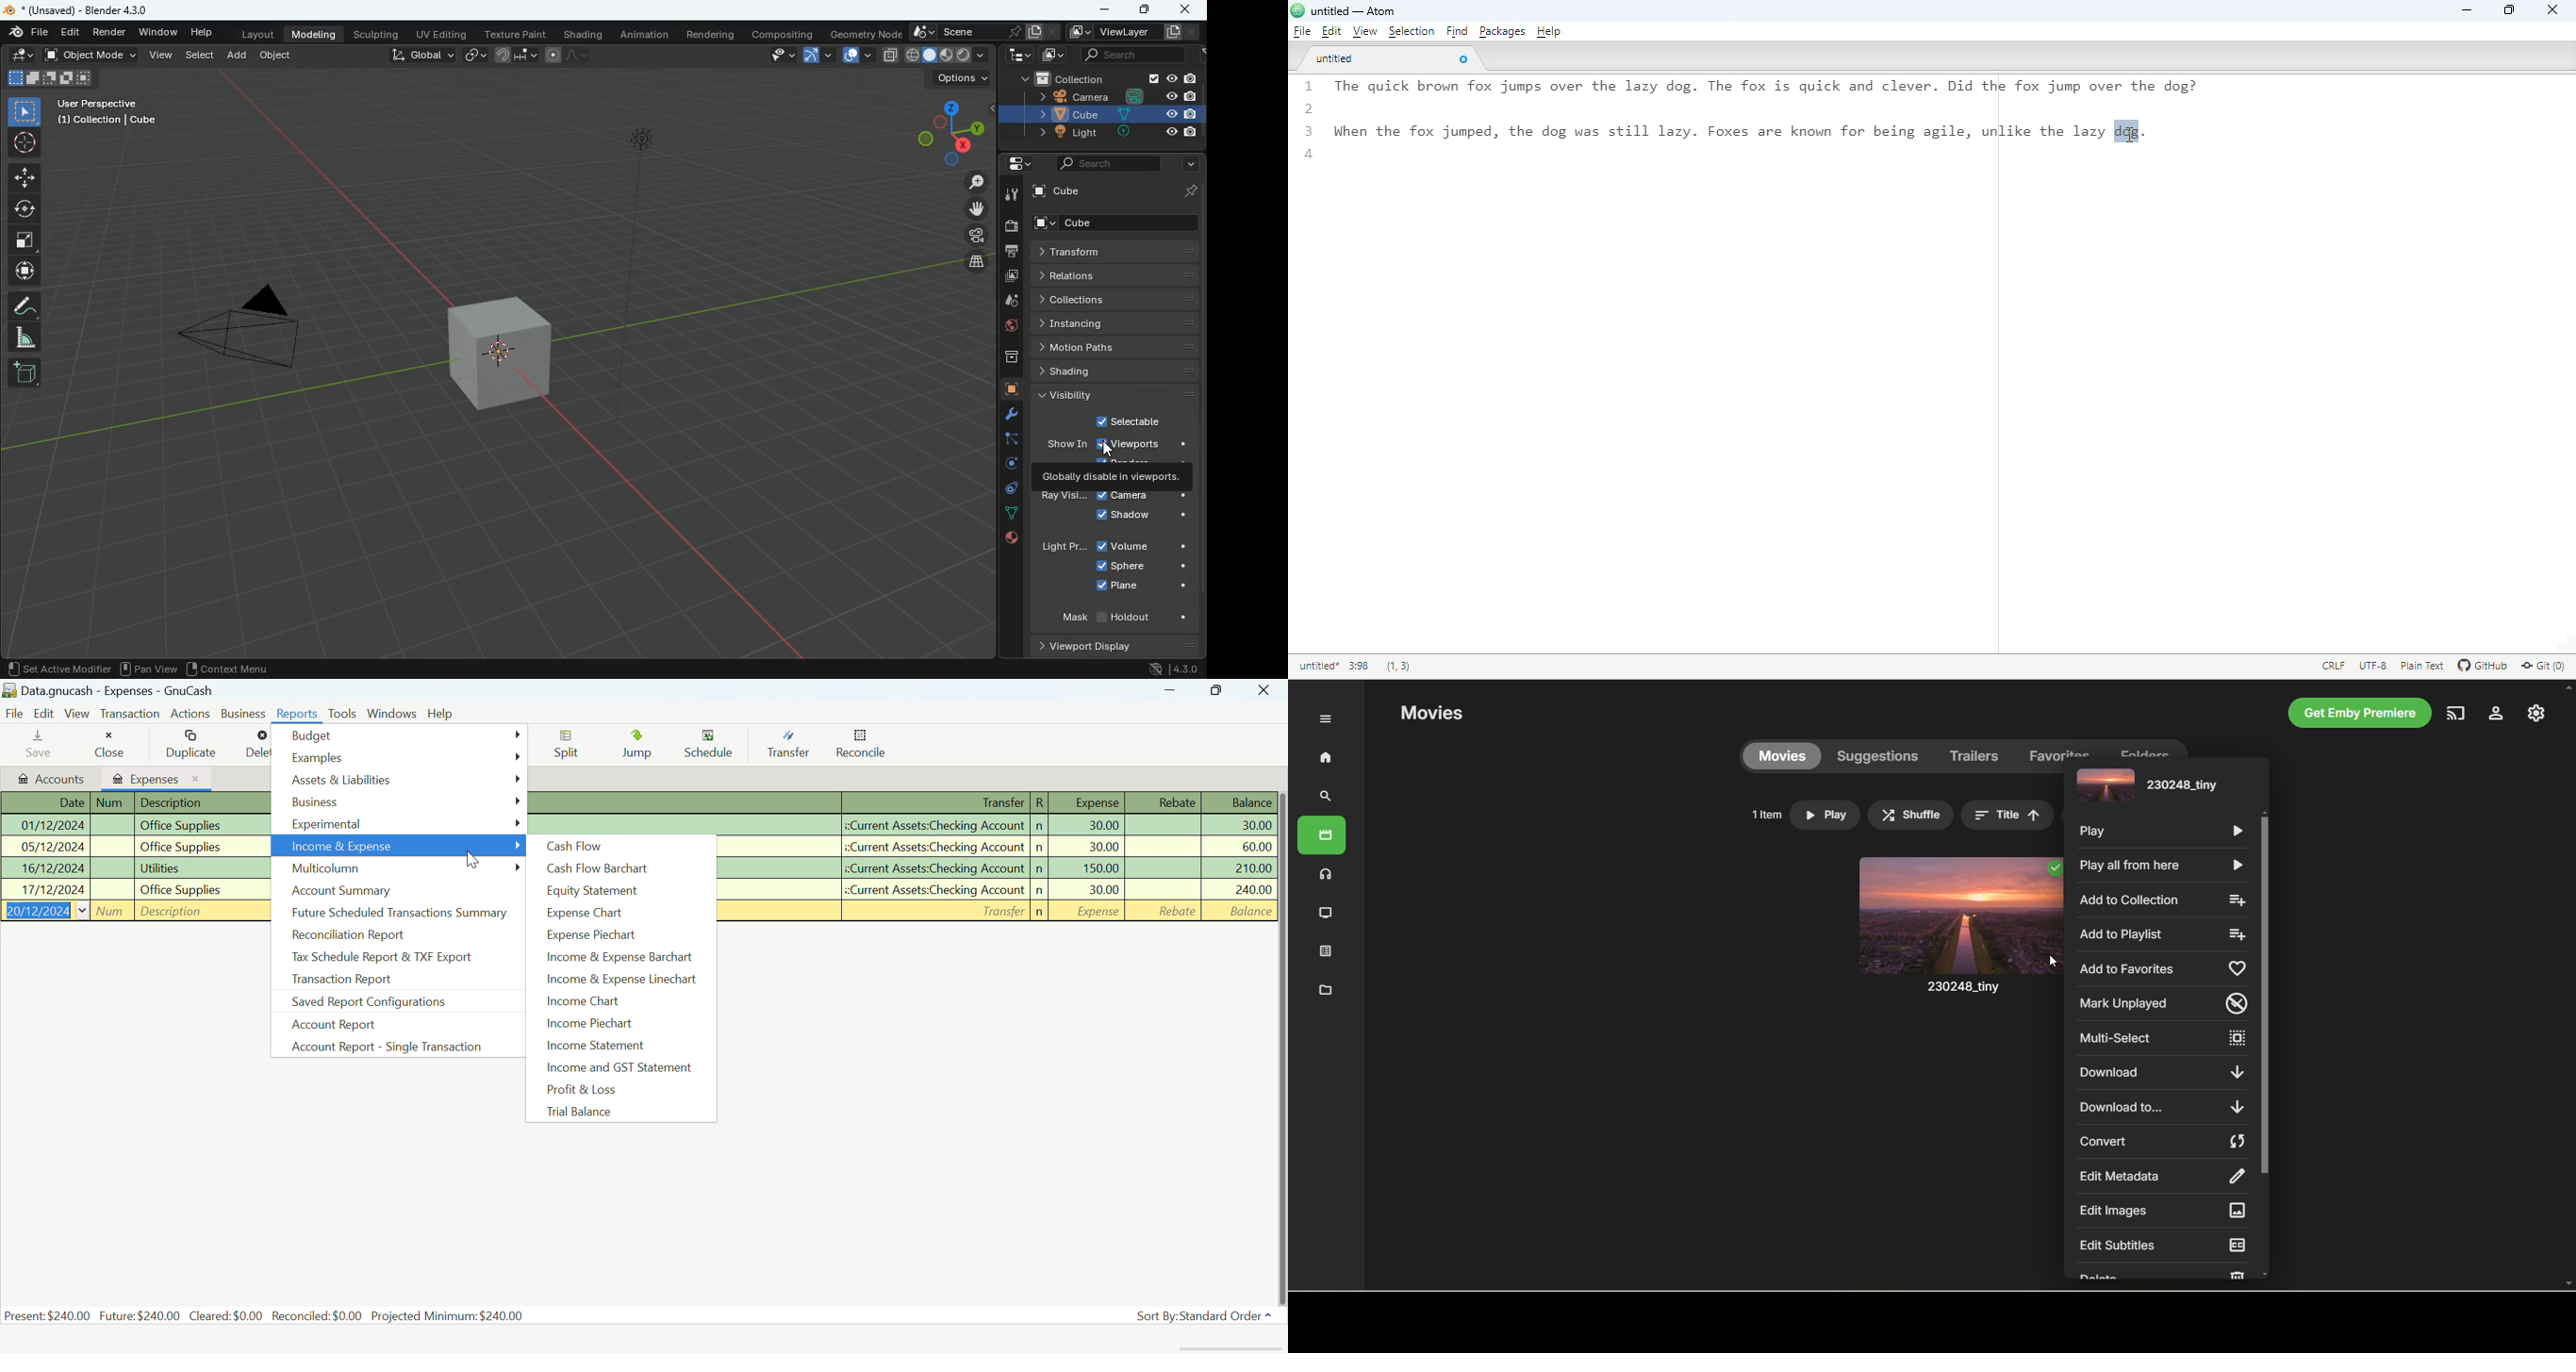 The height and width of the screenshot is (1372, 2576). I want to click on Split, so click(569, 745).